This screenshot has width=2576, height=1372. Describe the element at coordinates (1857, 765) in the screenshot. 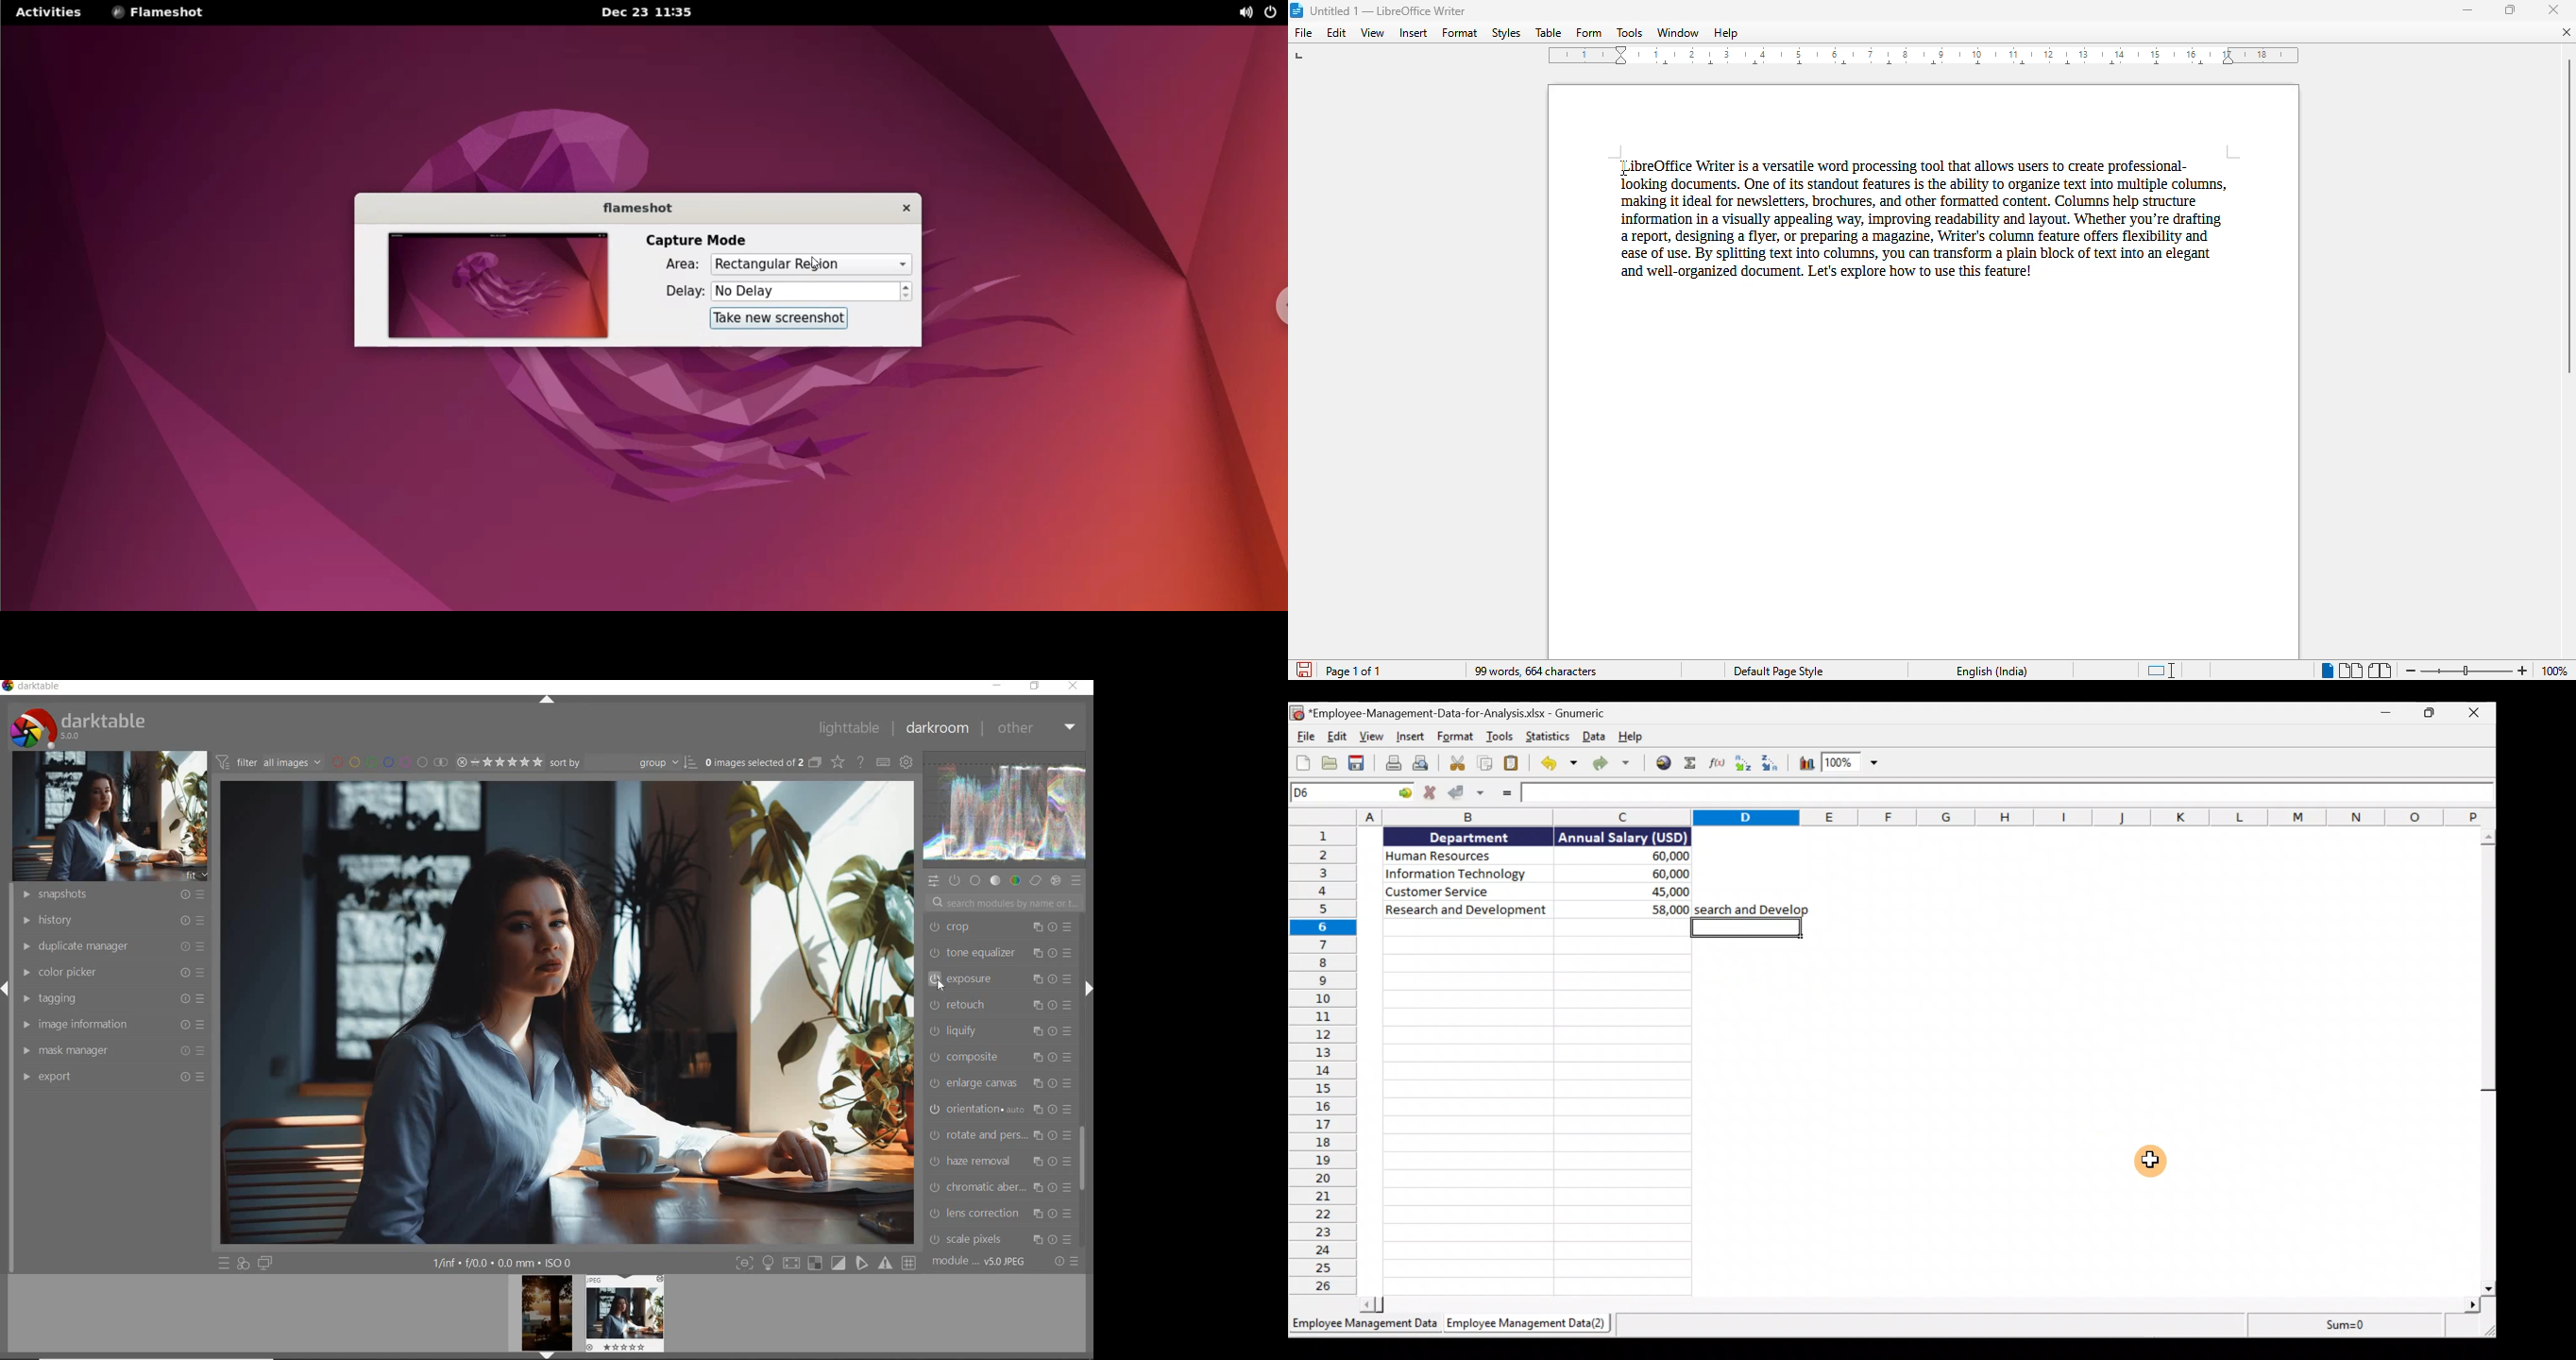

I see `Zoom` at that location.